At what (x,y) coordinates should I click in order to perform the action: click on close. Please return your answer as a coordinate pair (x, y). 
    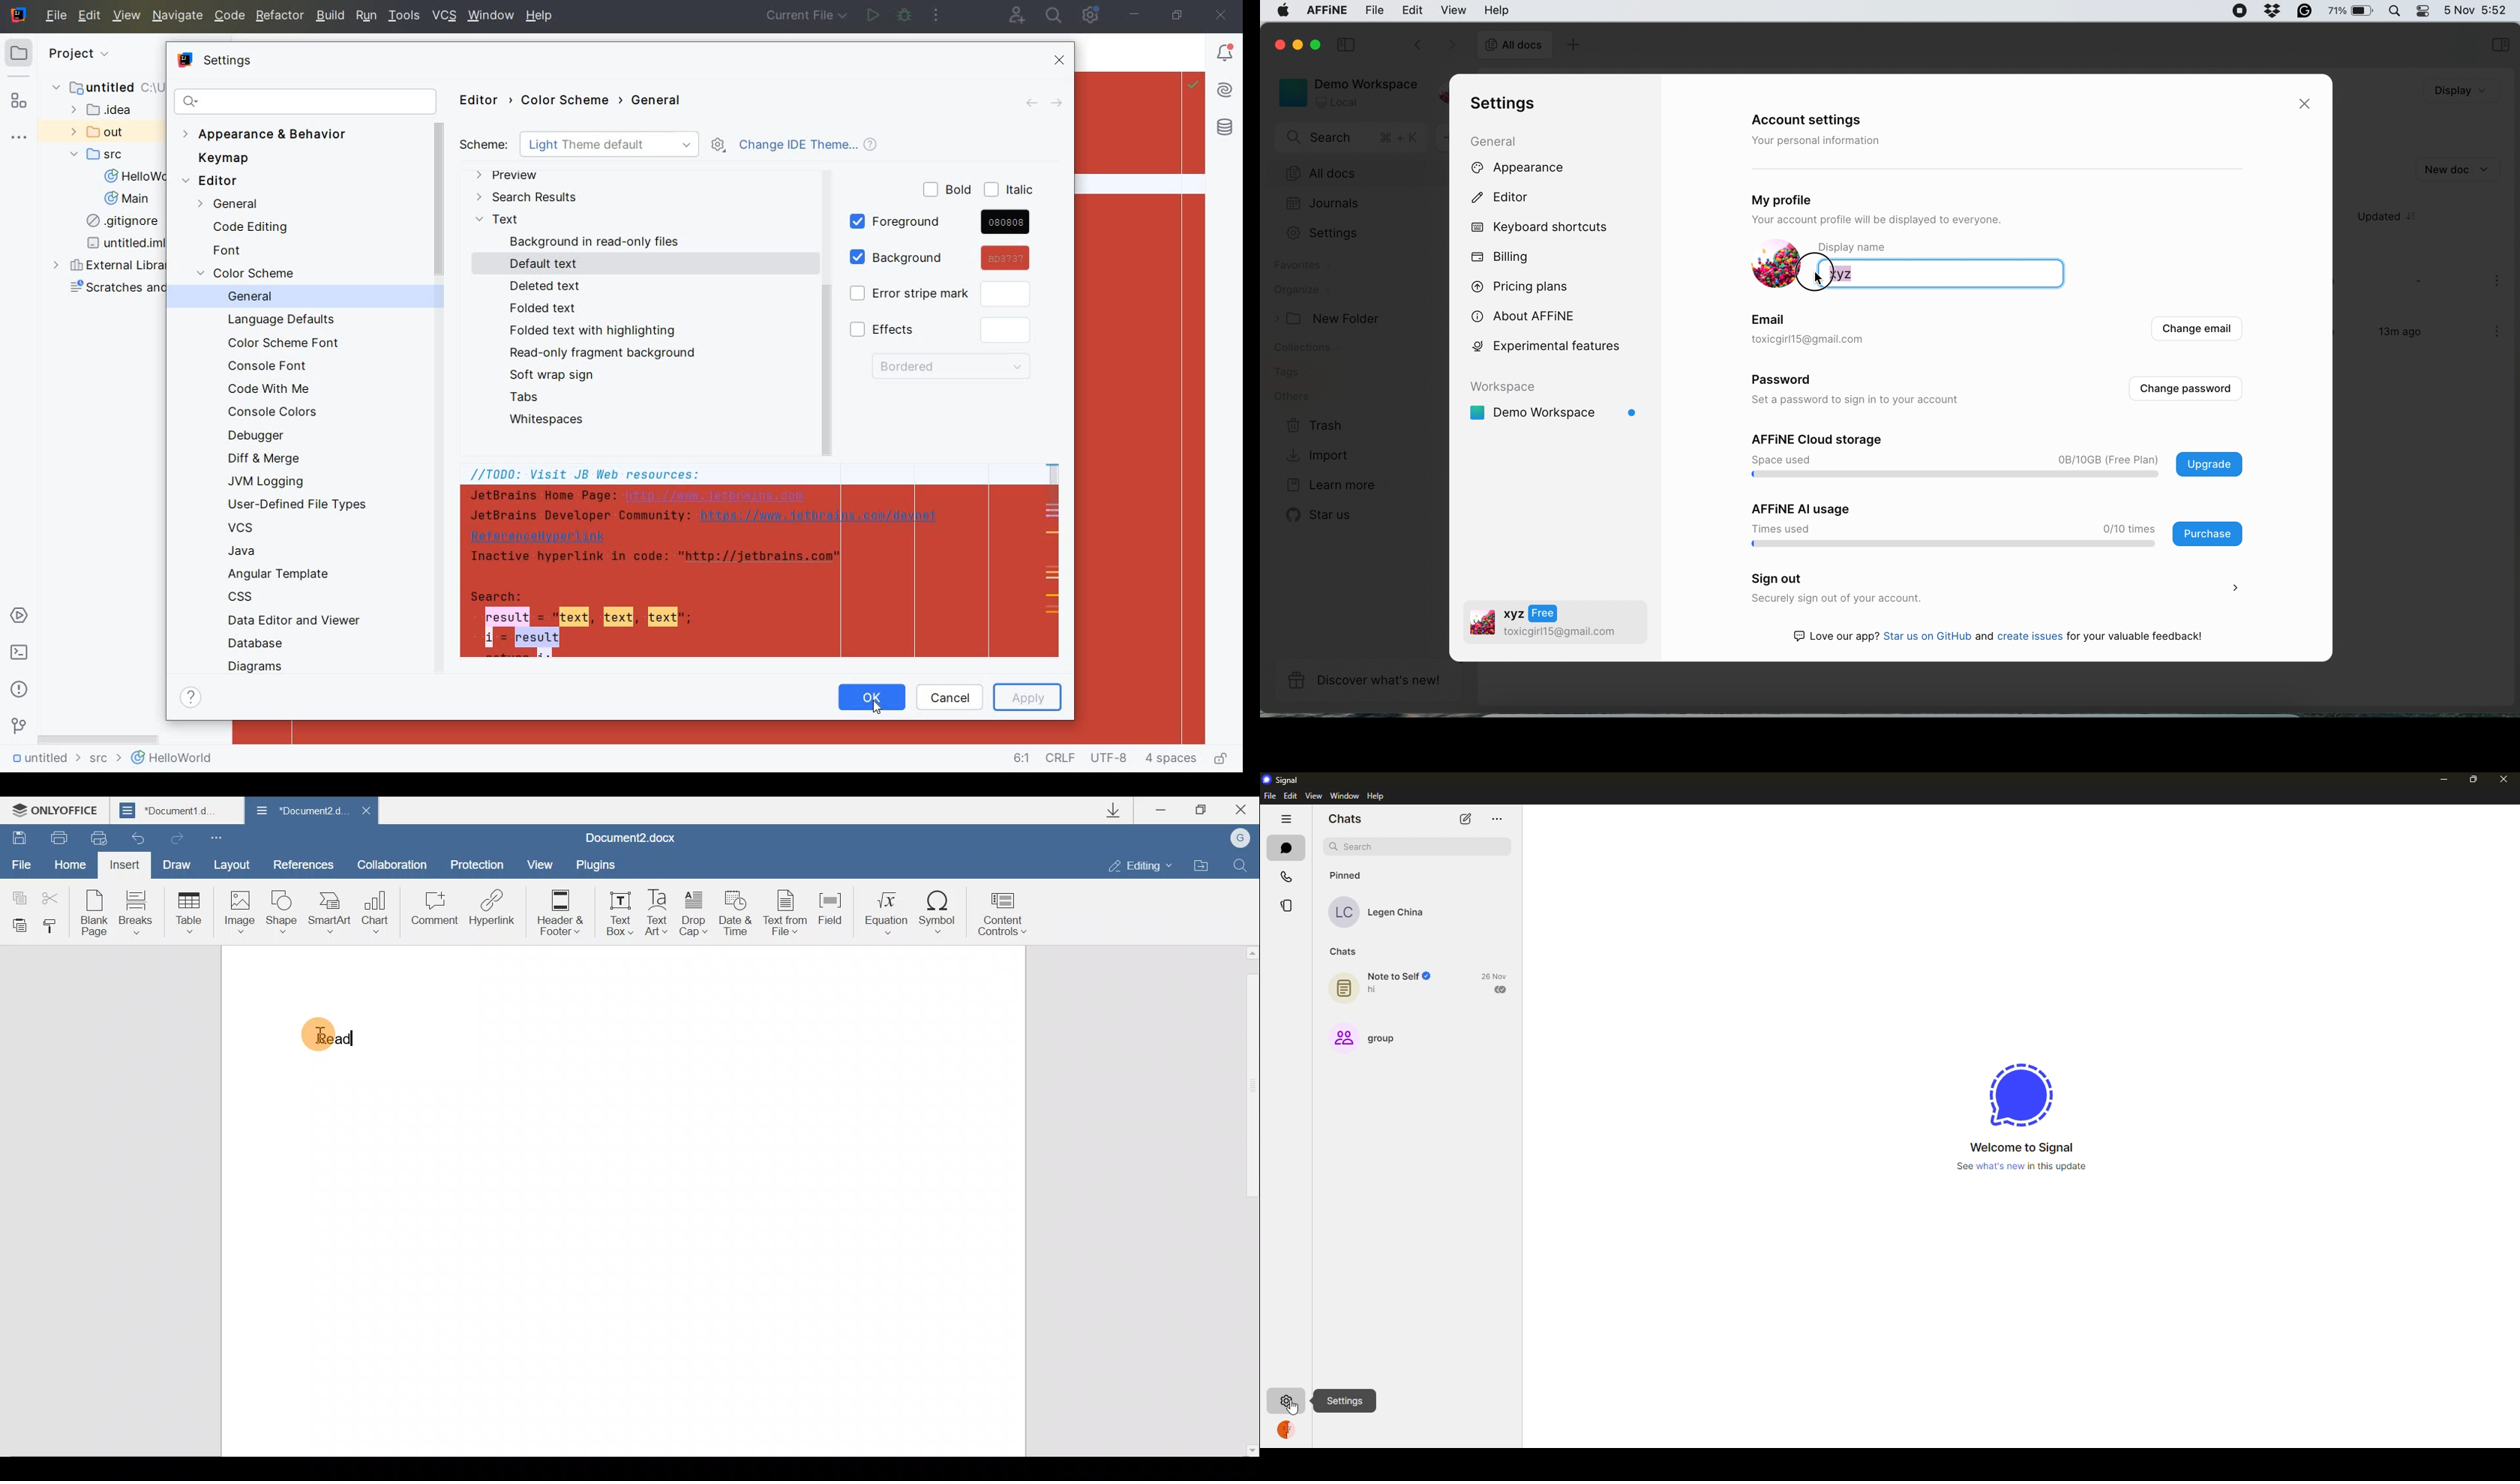
    Looking at the image, I should click on (1222, 16).